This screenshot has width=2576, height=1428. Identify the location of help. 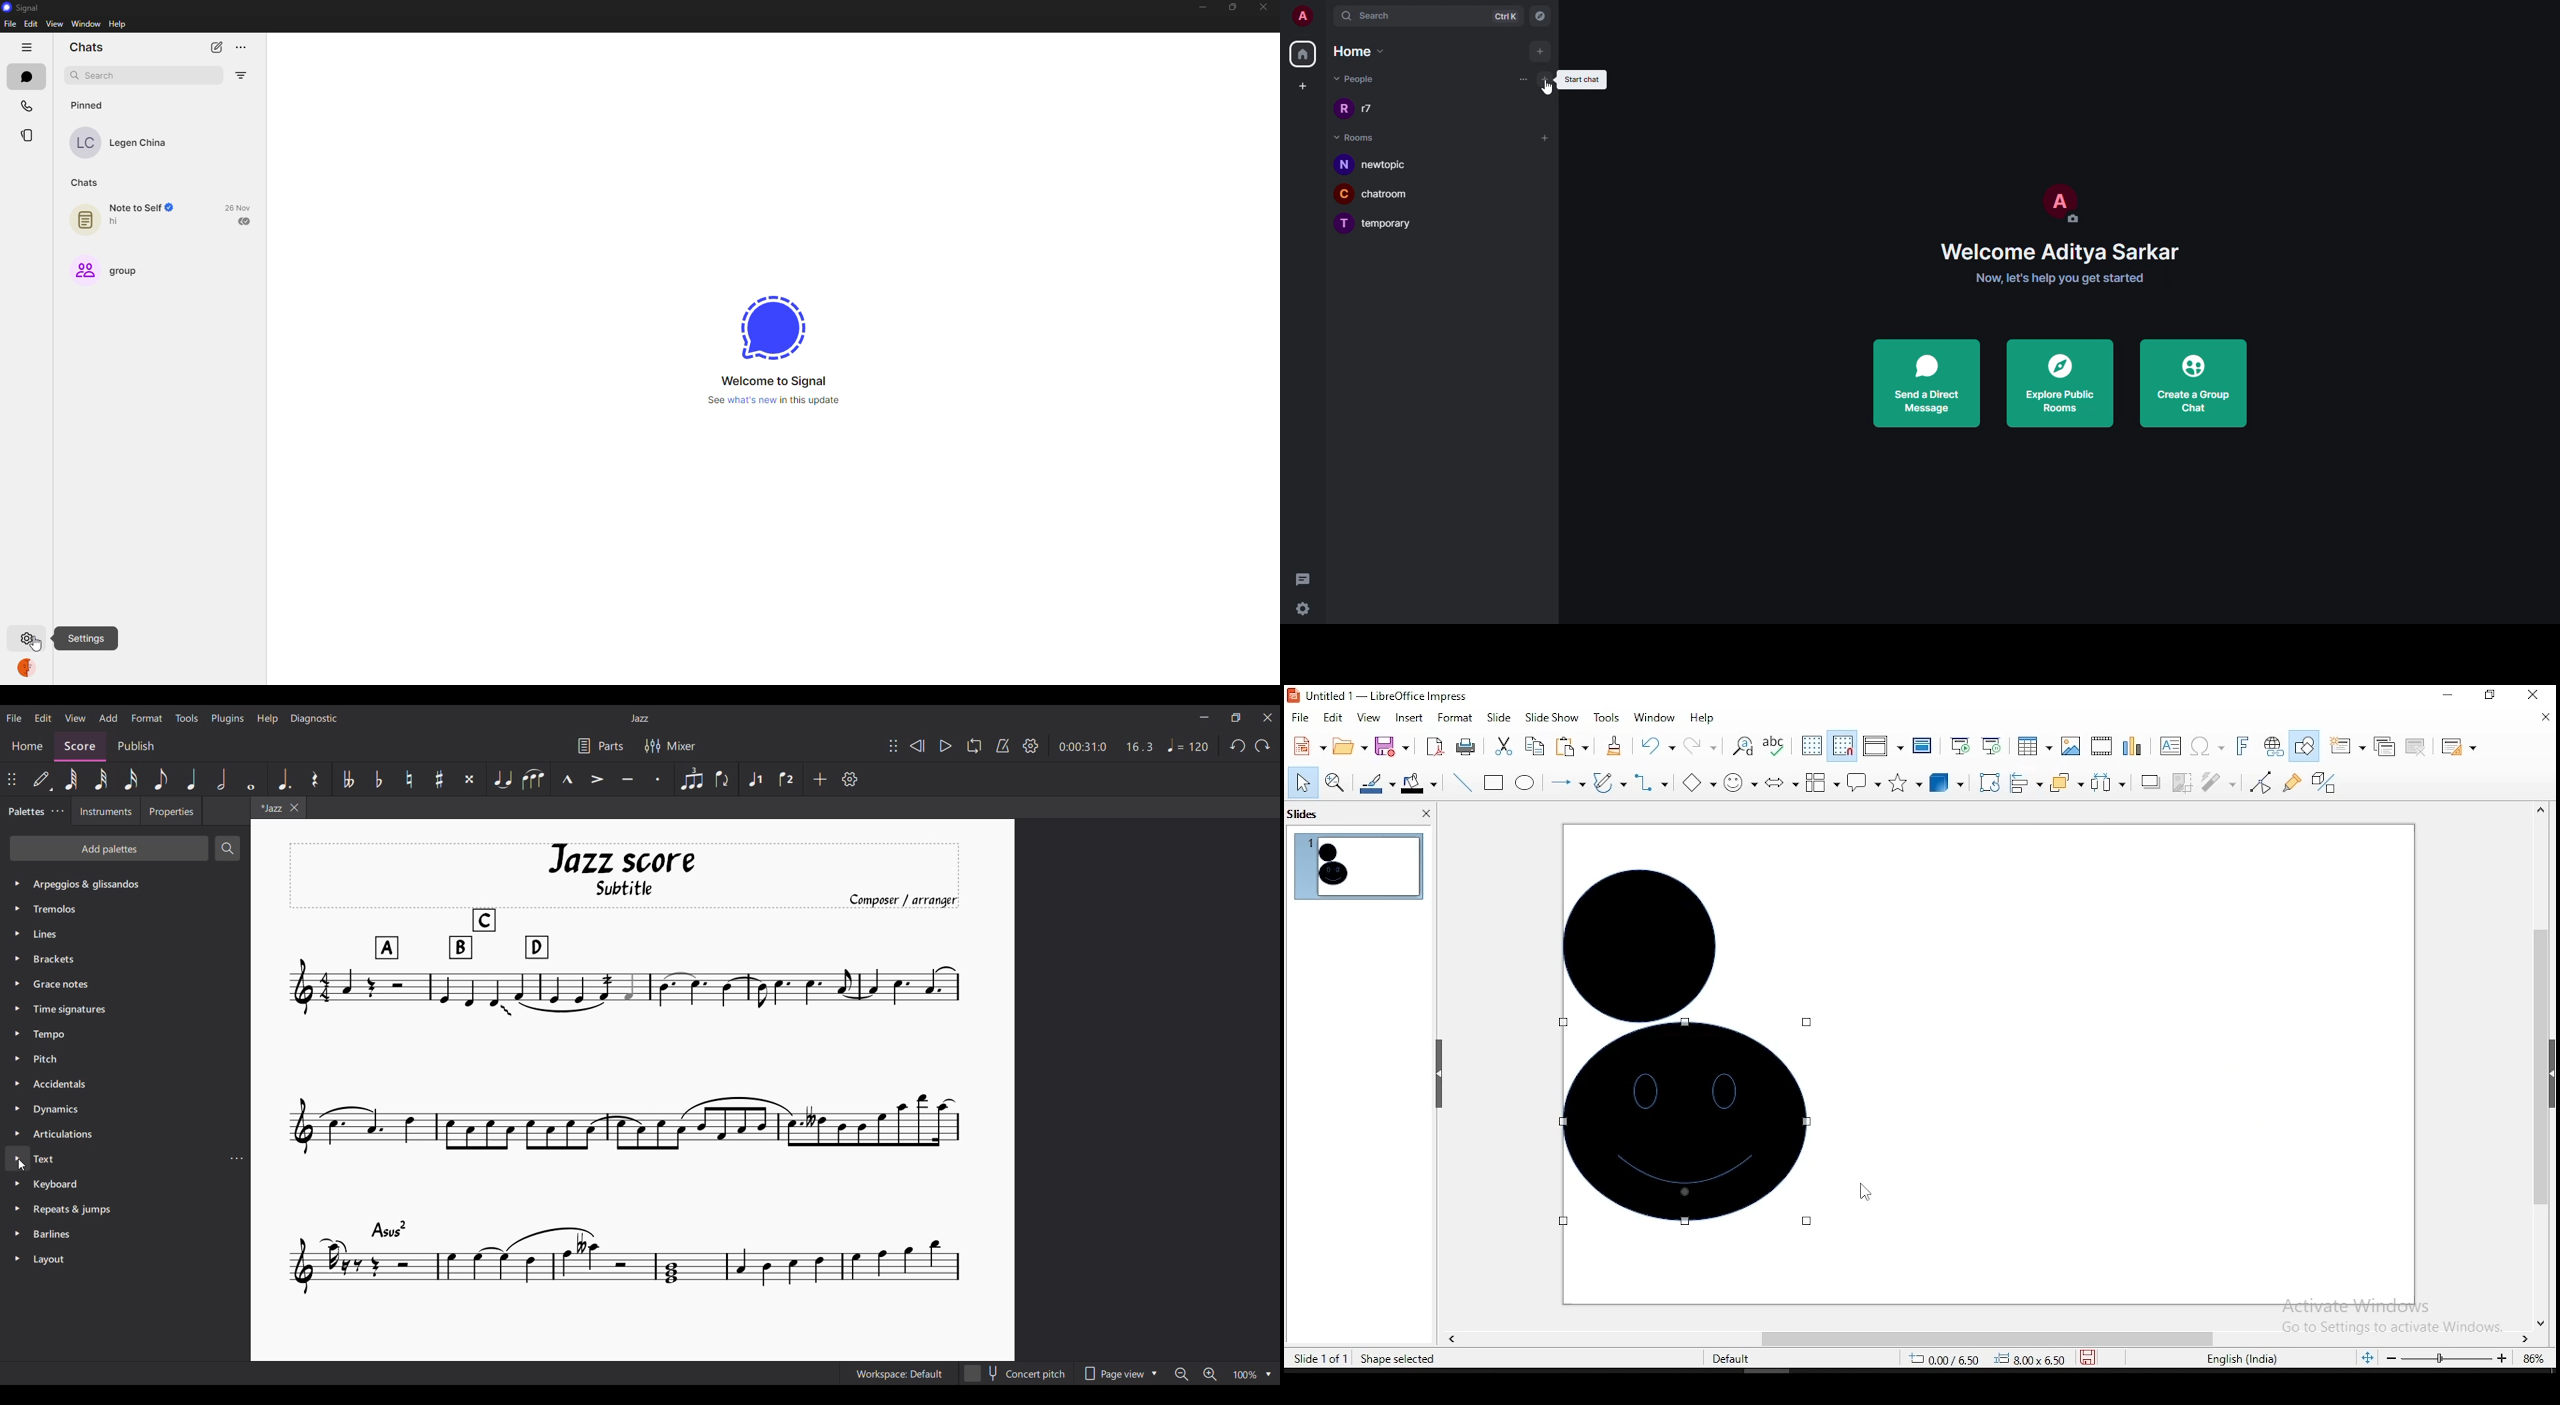
(1703, 717).